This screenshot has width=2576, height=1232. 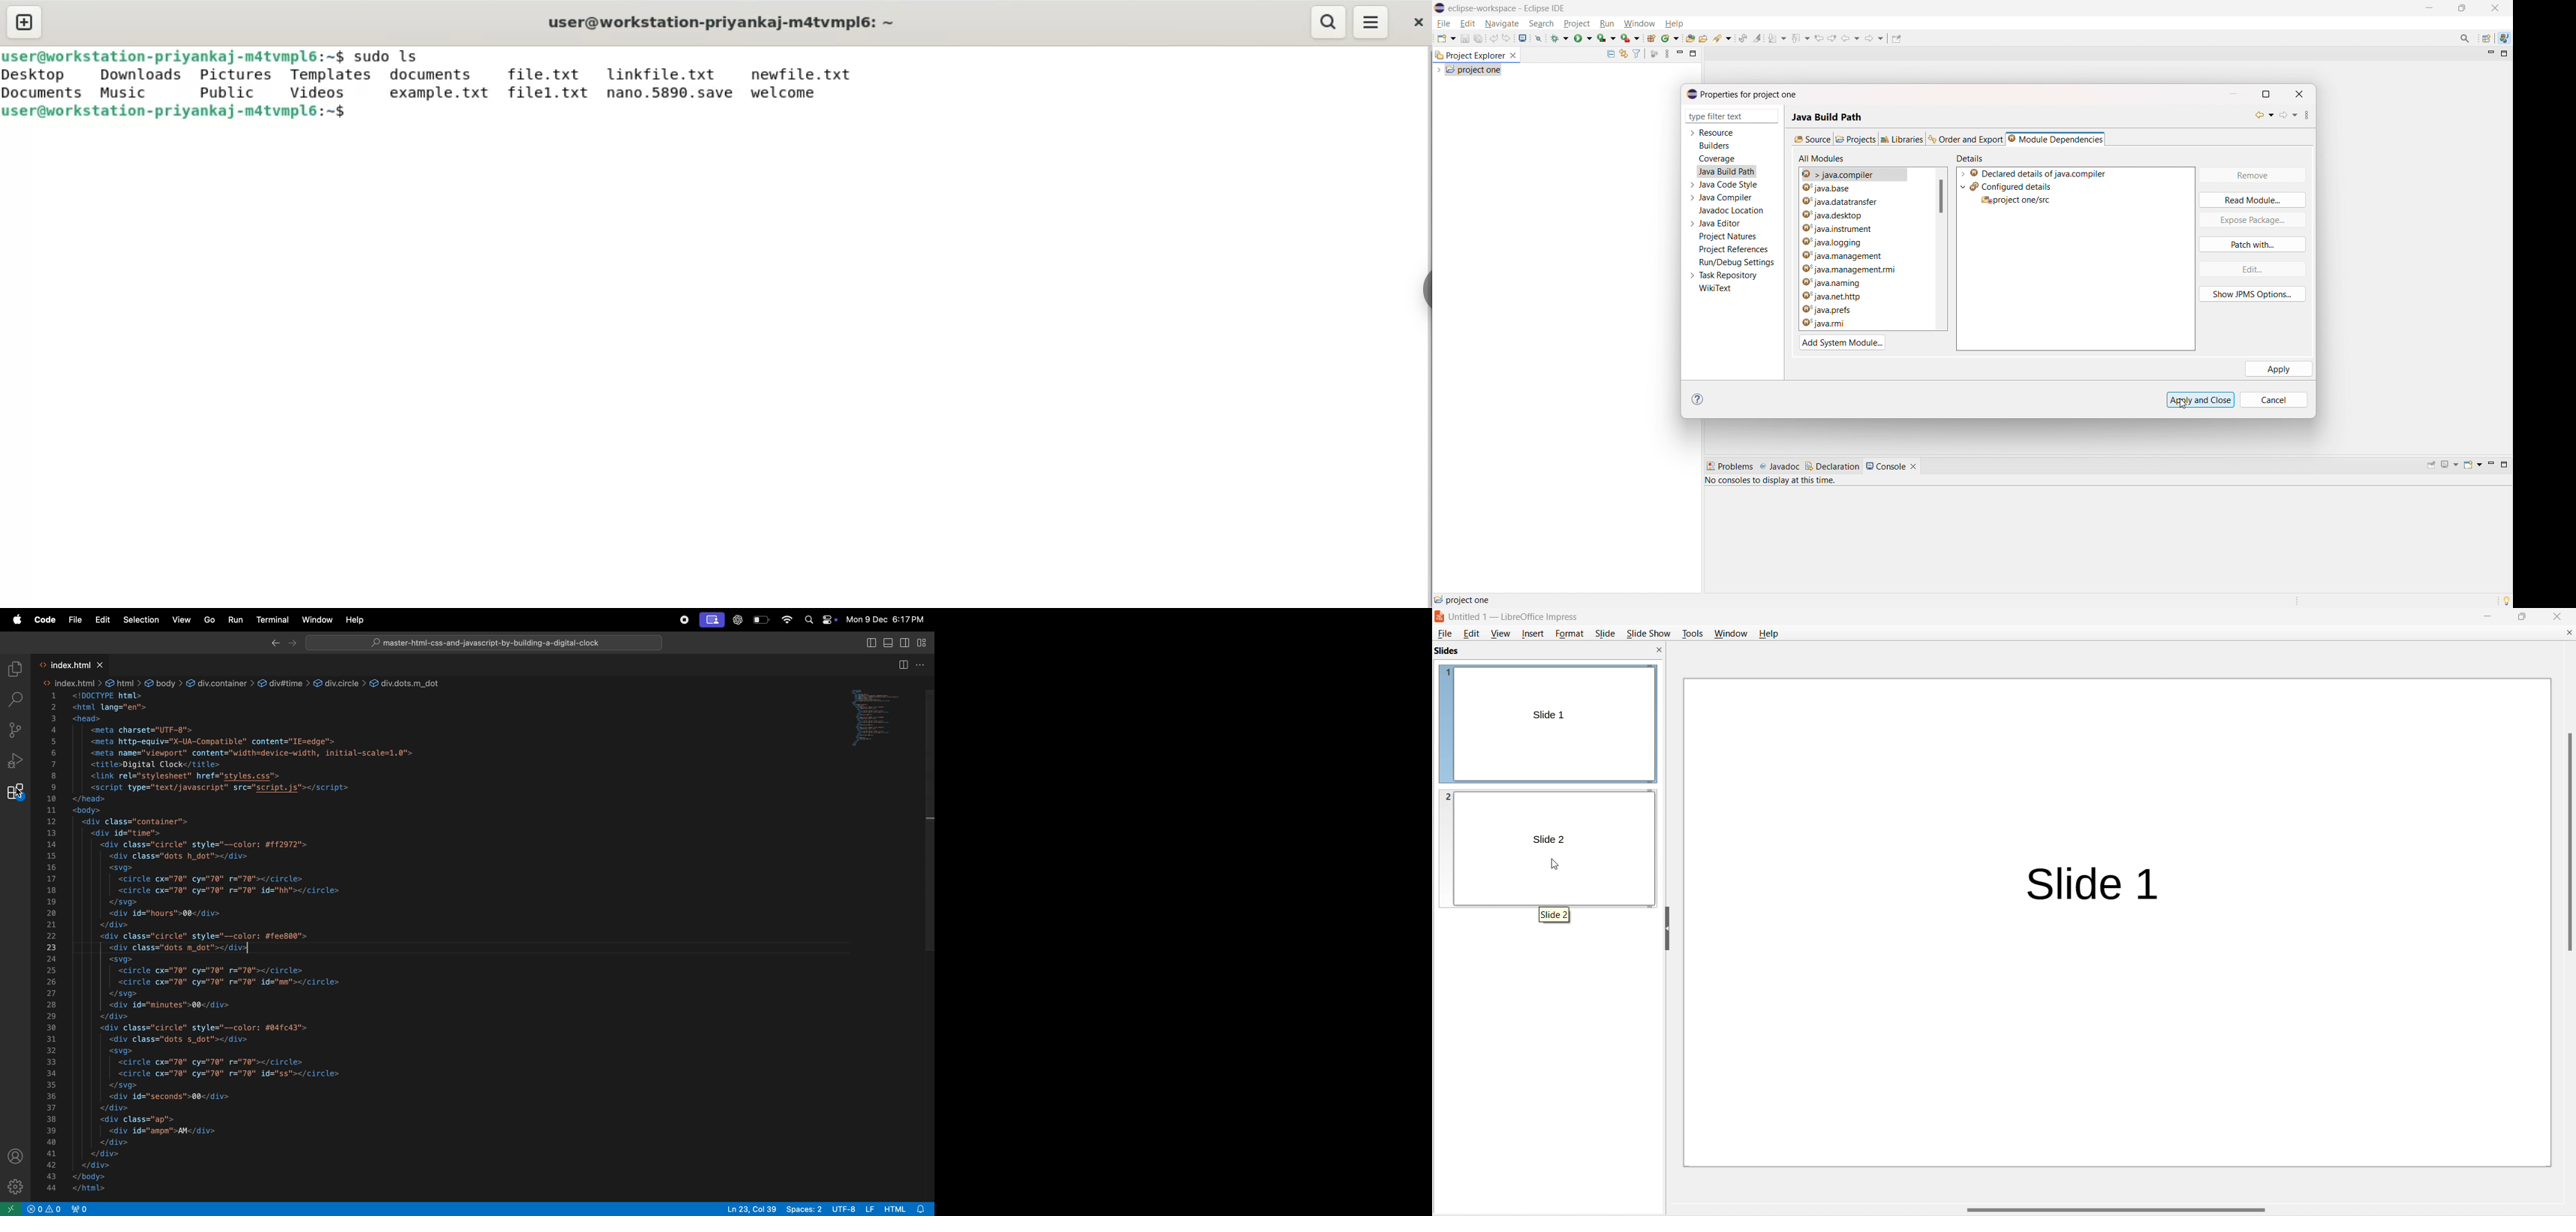 What do you see at coordinates (331, 76) in the screenshot?
I see `templates` at bounding box center [331, 76].